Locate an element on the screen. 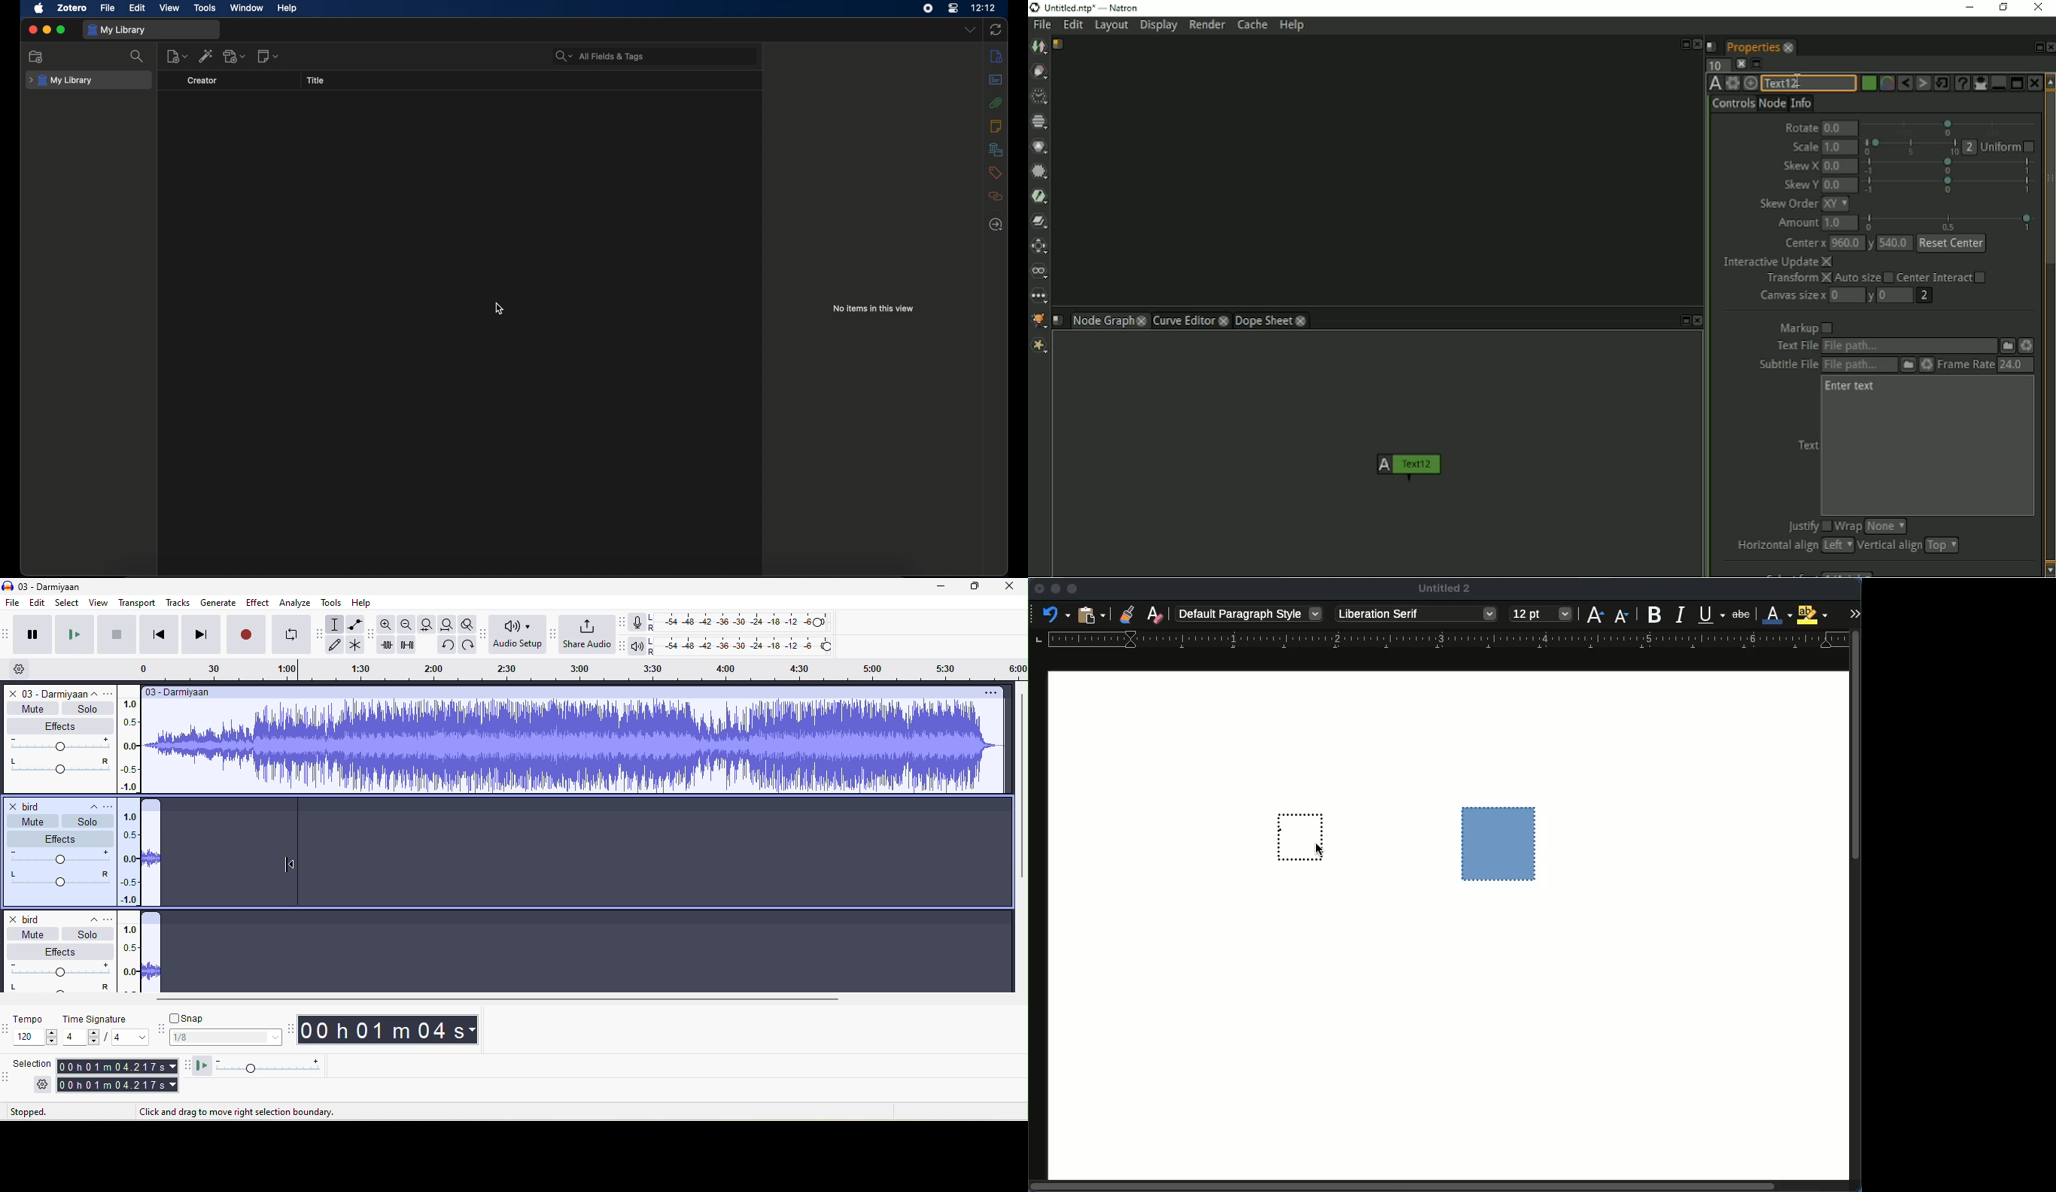  cursor is located at coordinates (1797, 78).